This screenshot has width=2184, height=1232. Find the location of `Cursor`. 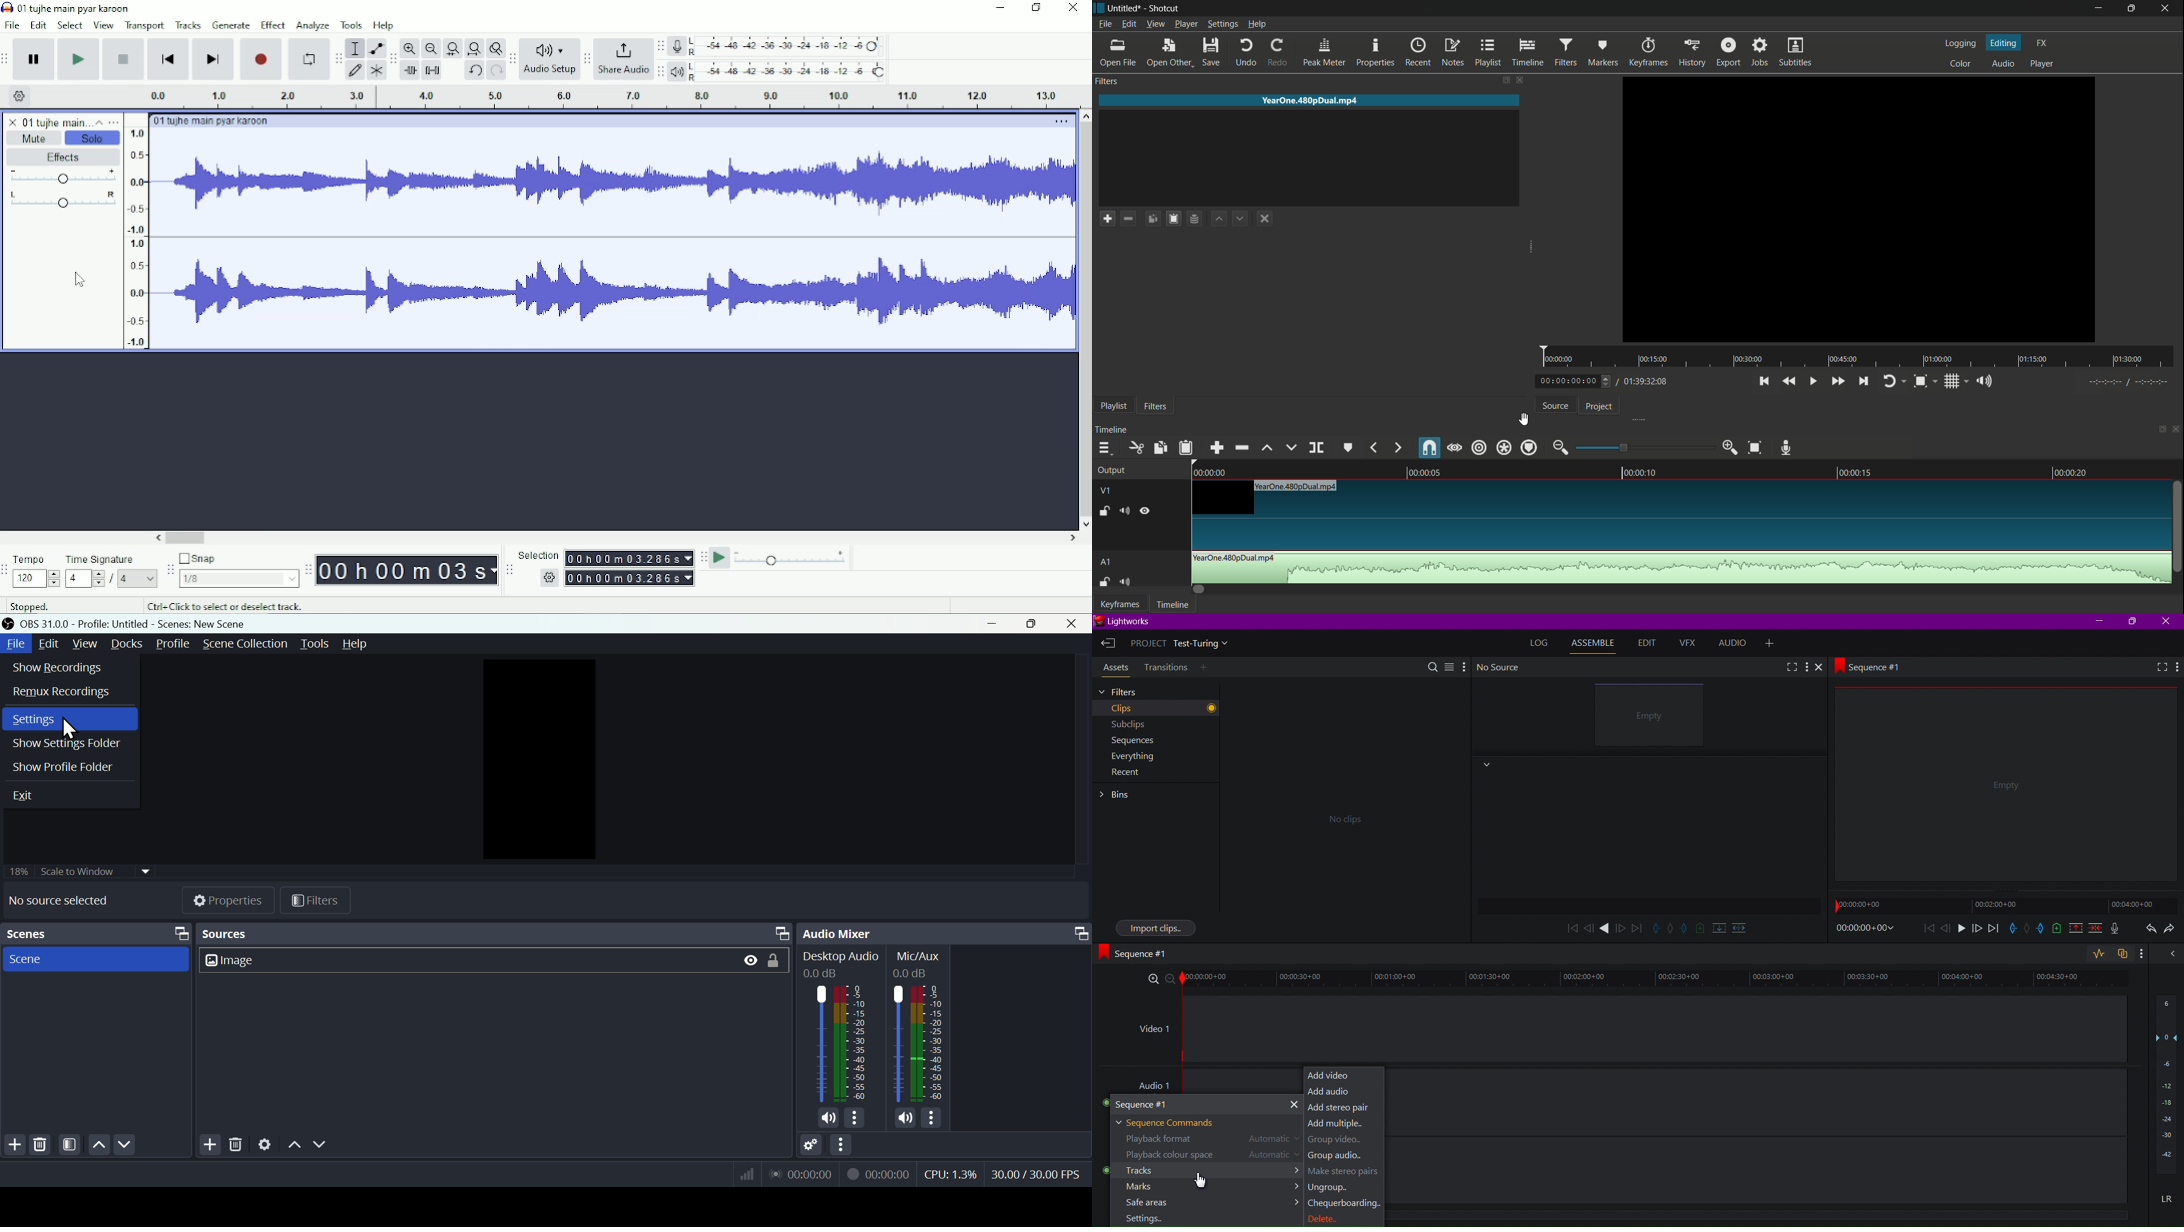

Cursor is located at coordinates (78, 279).